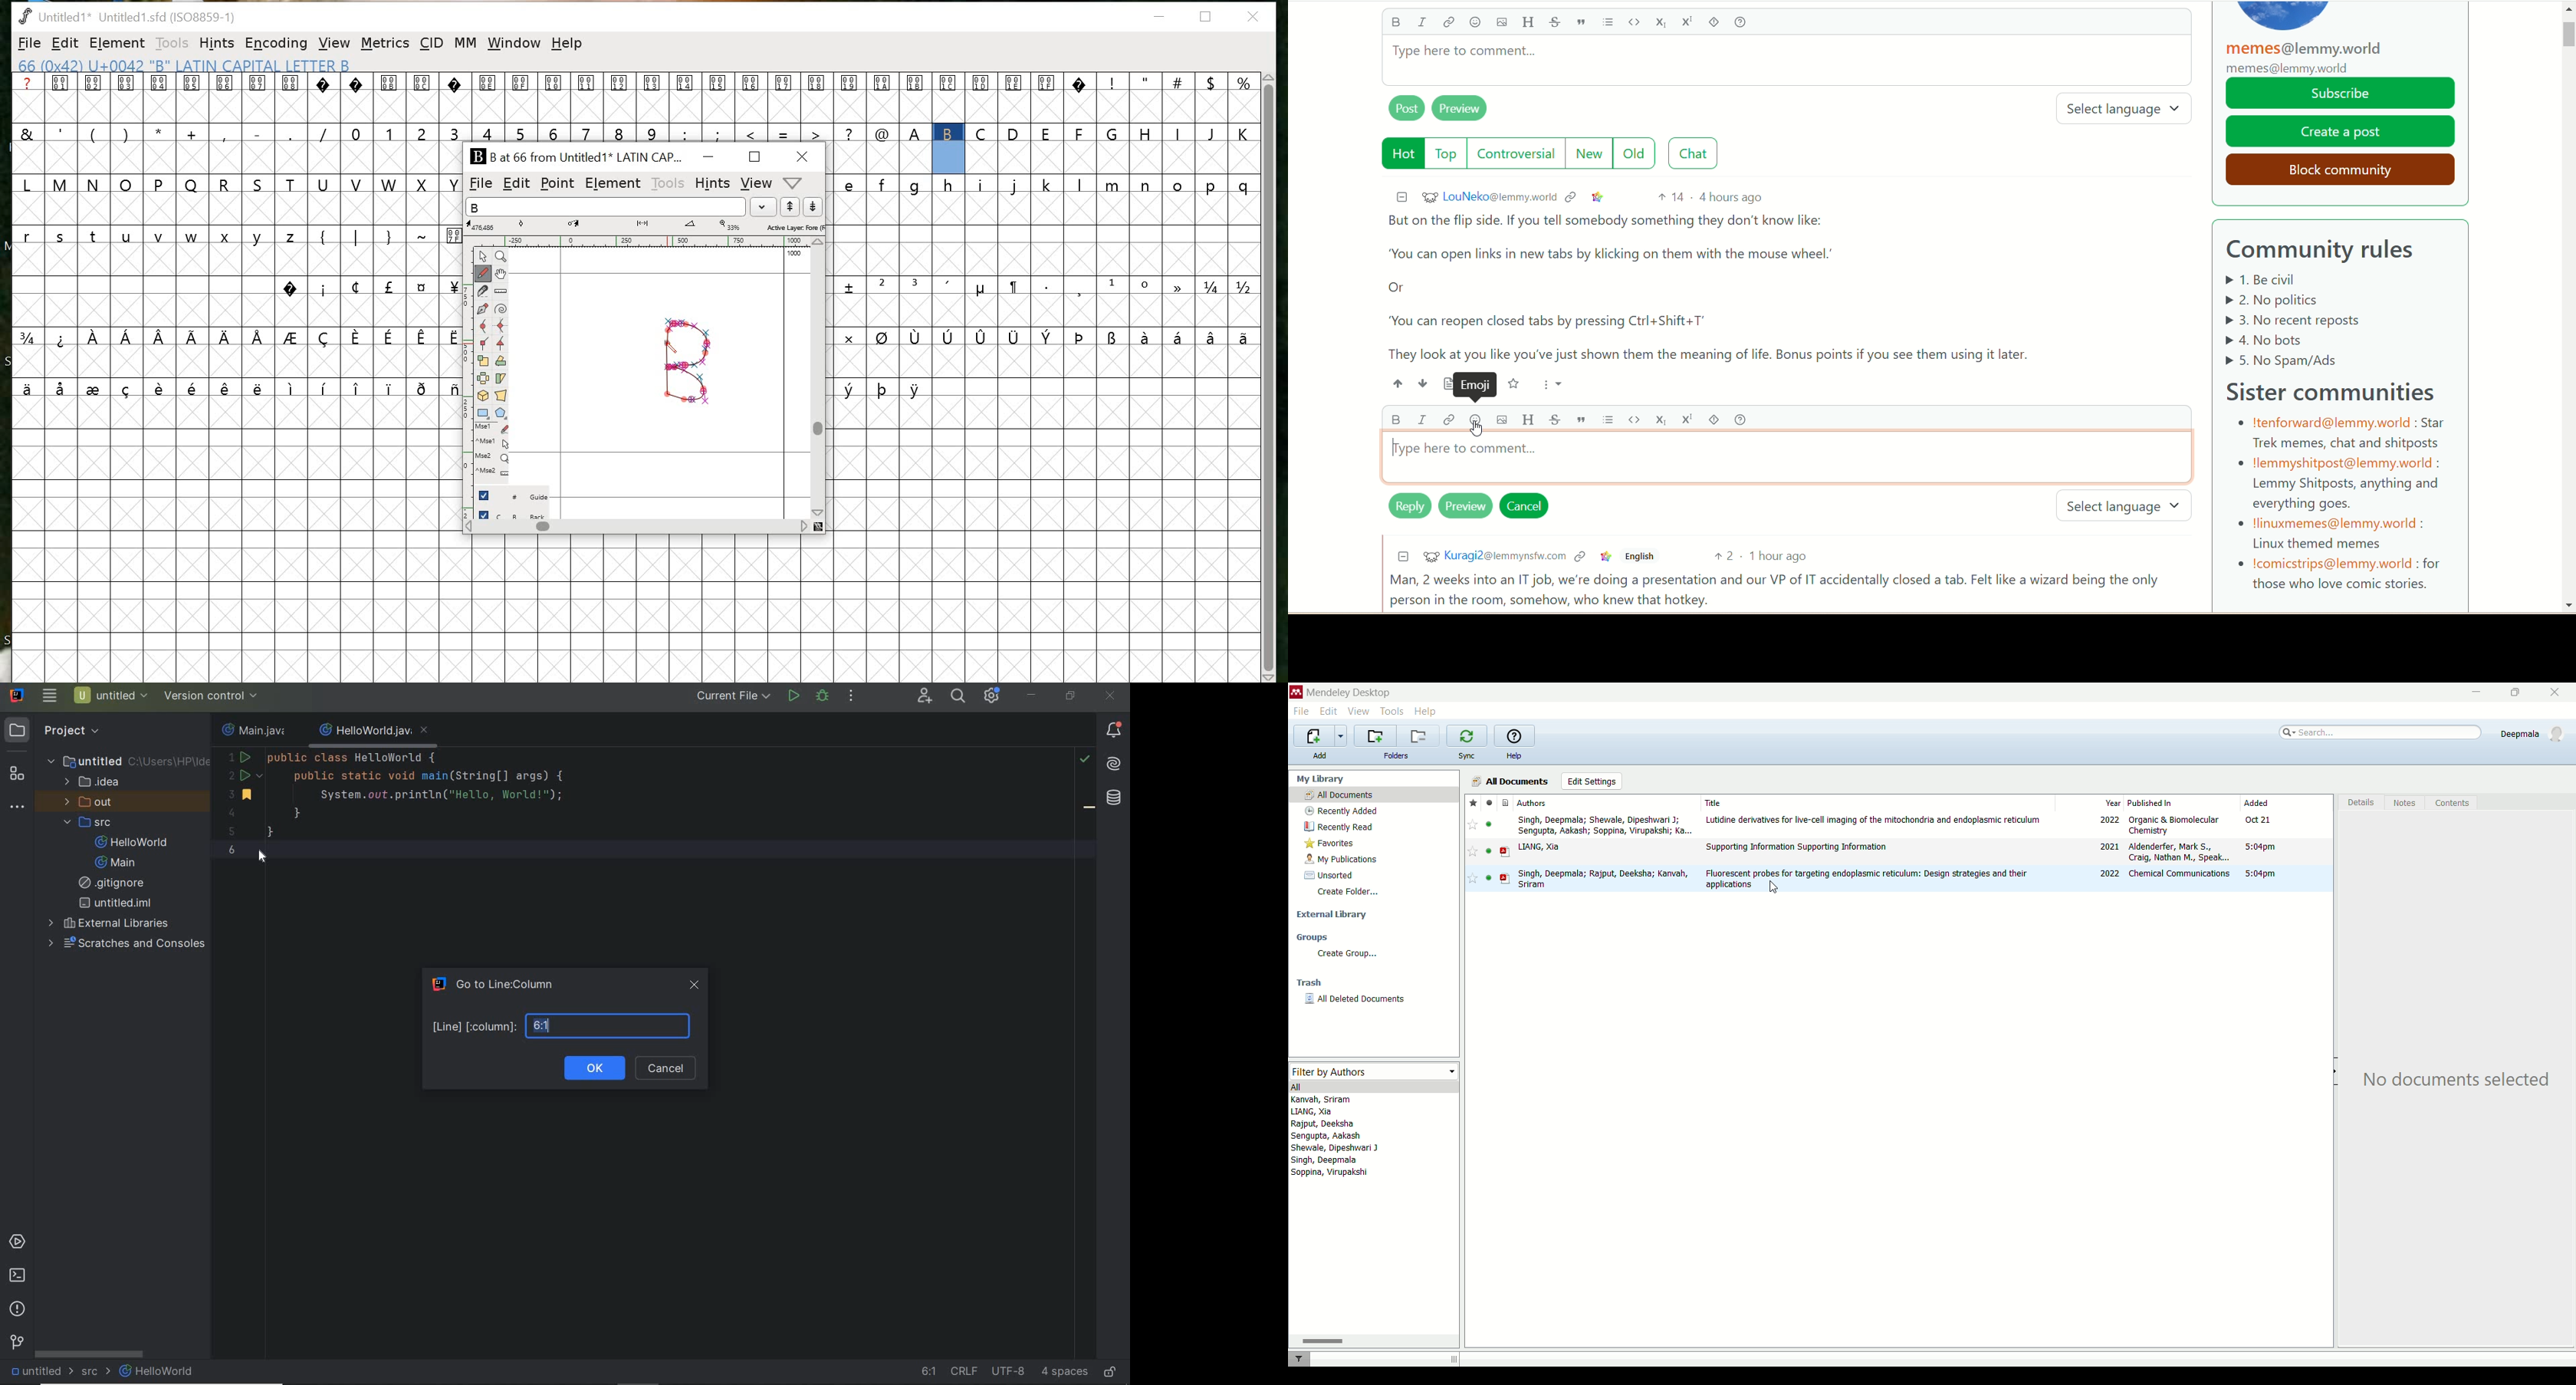  What do you see at coordinates (1391, 452) in the screenshot?
I see `Text cursor` at bounding box center [1391, 452].